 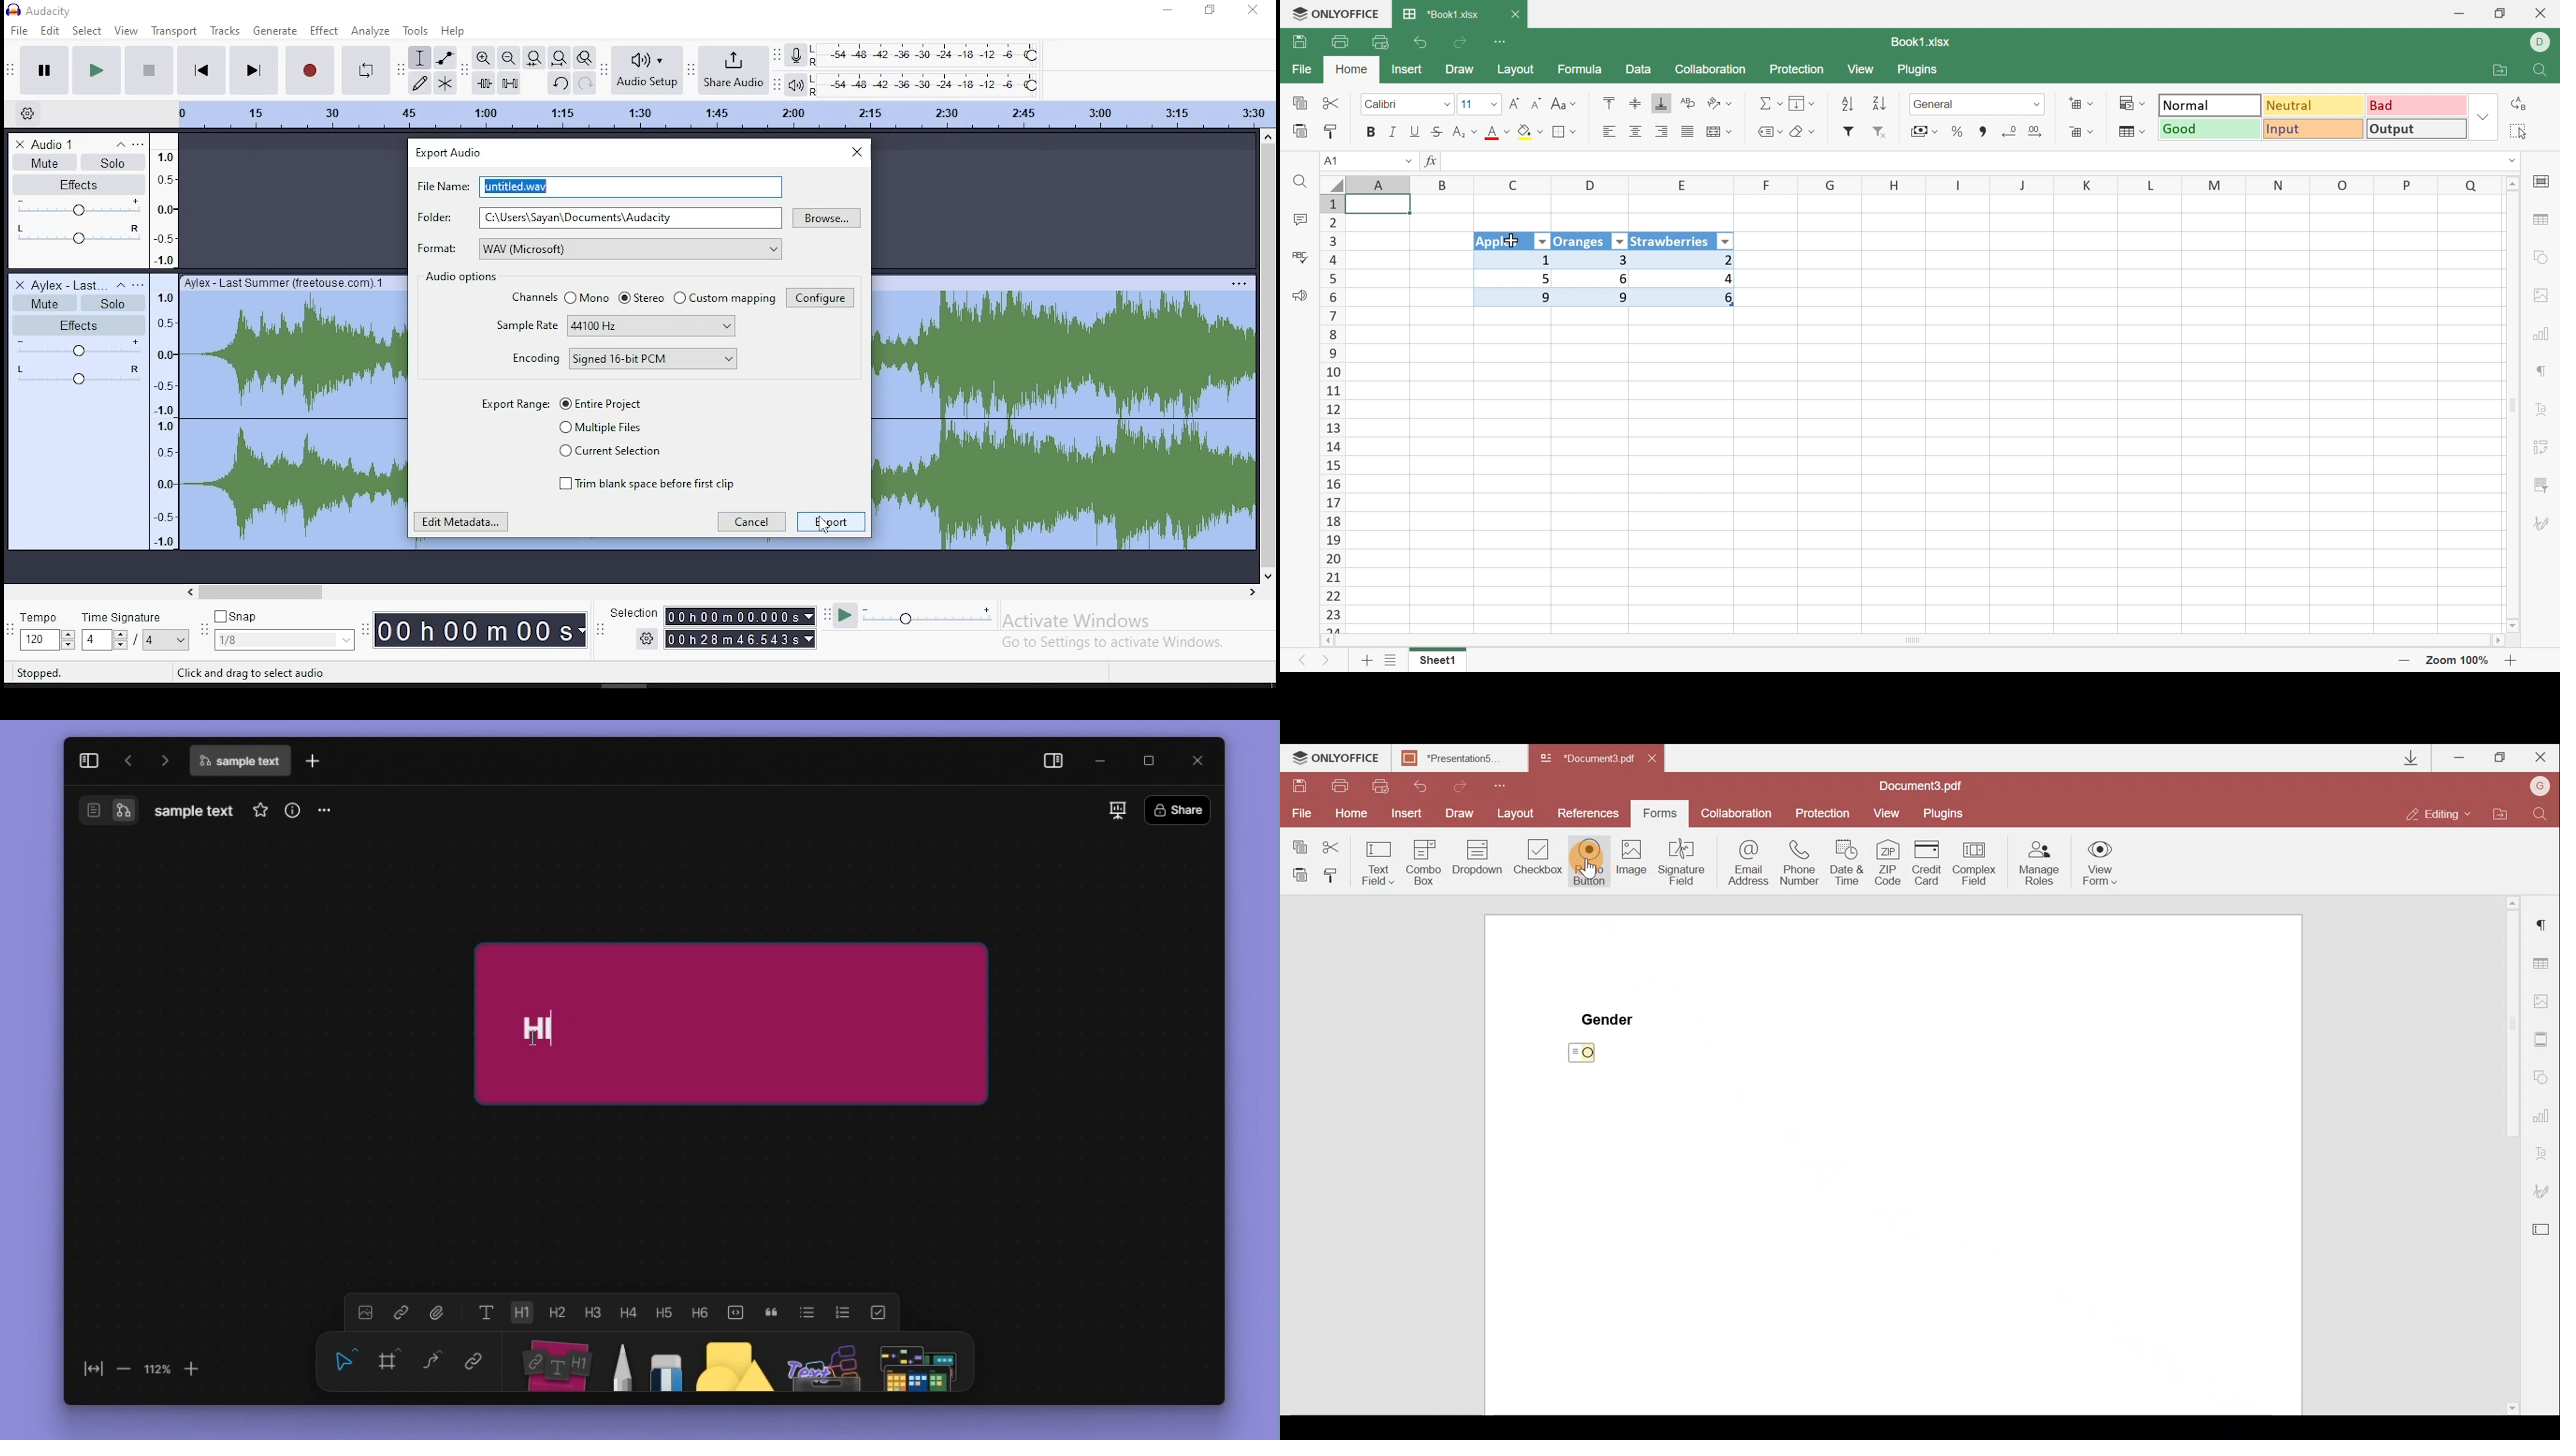 I want to click on Summation, so click(x=1771, y=104).